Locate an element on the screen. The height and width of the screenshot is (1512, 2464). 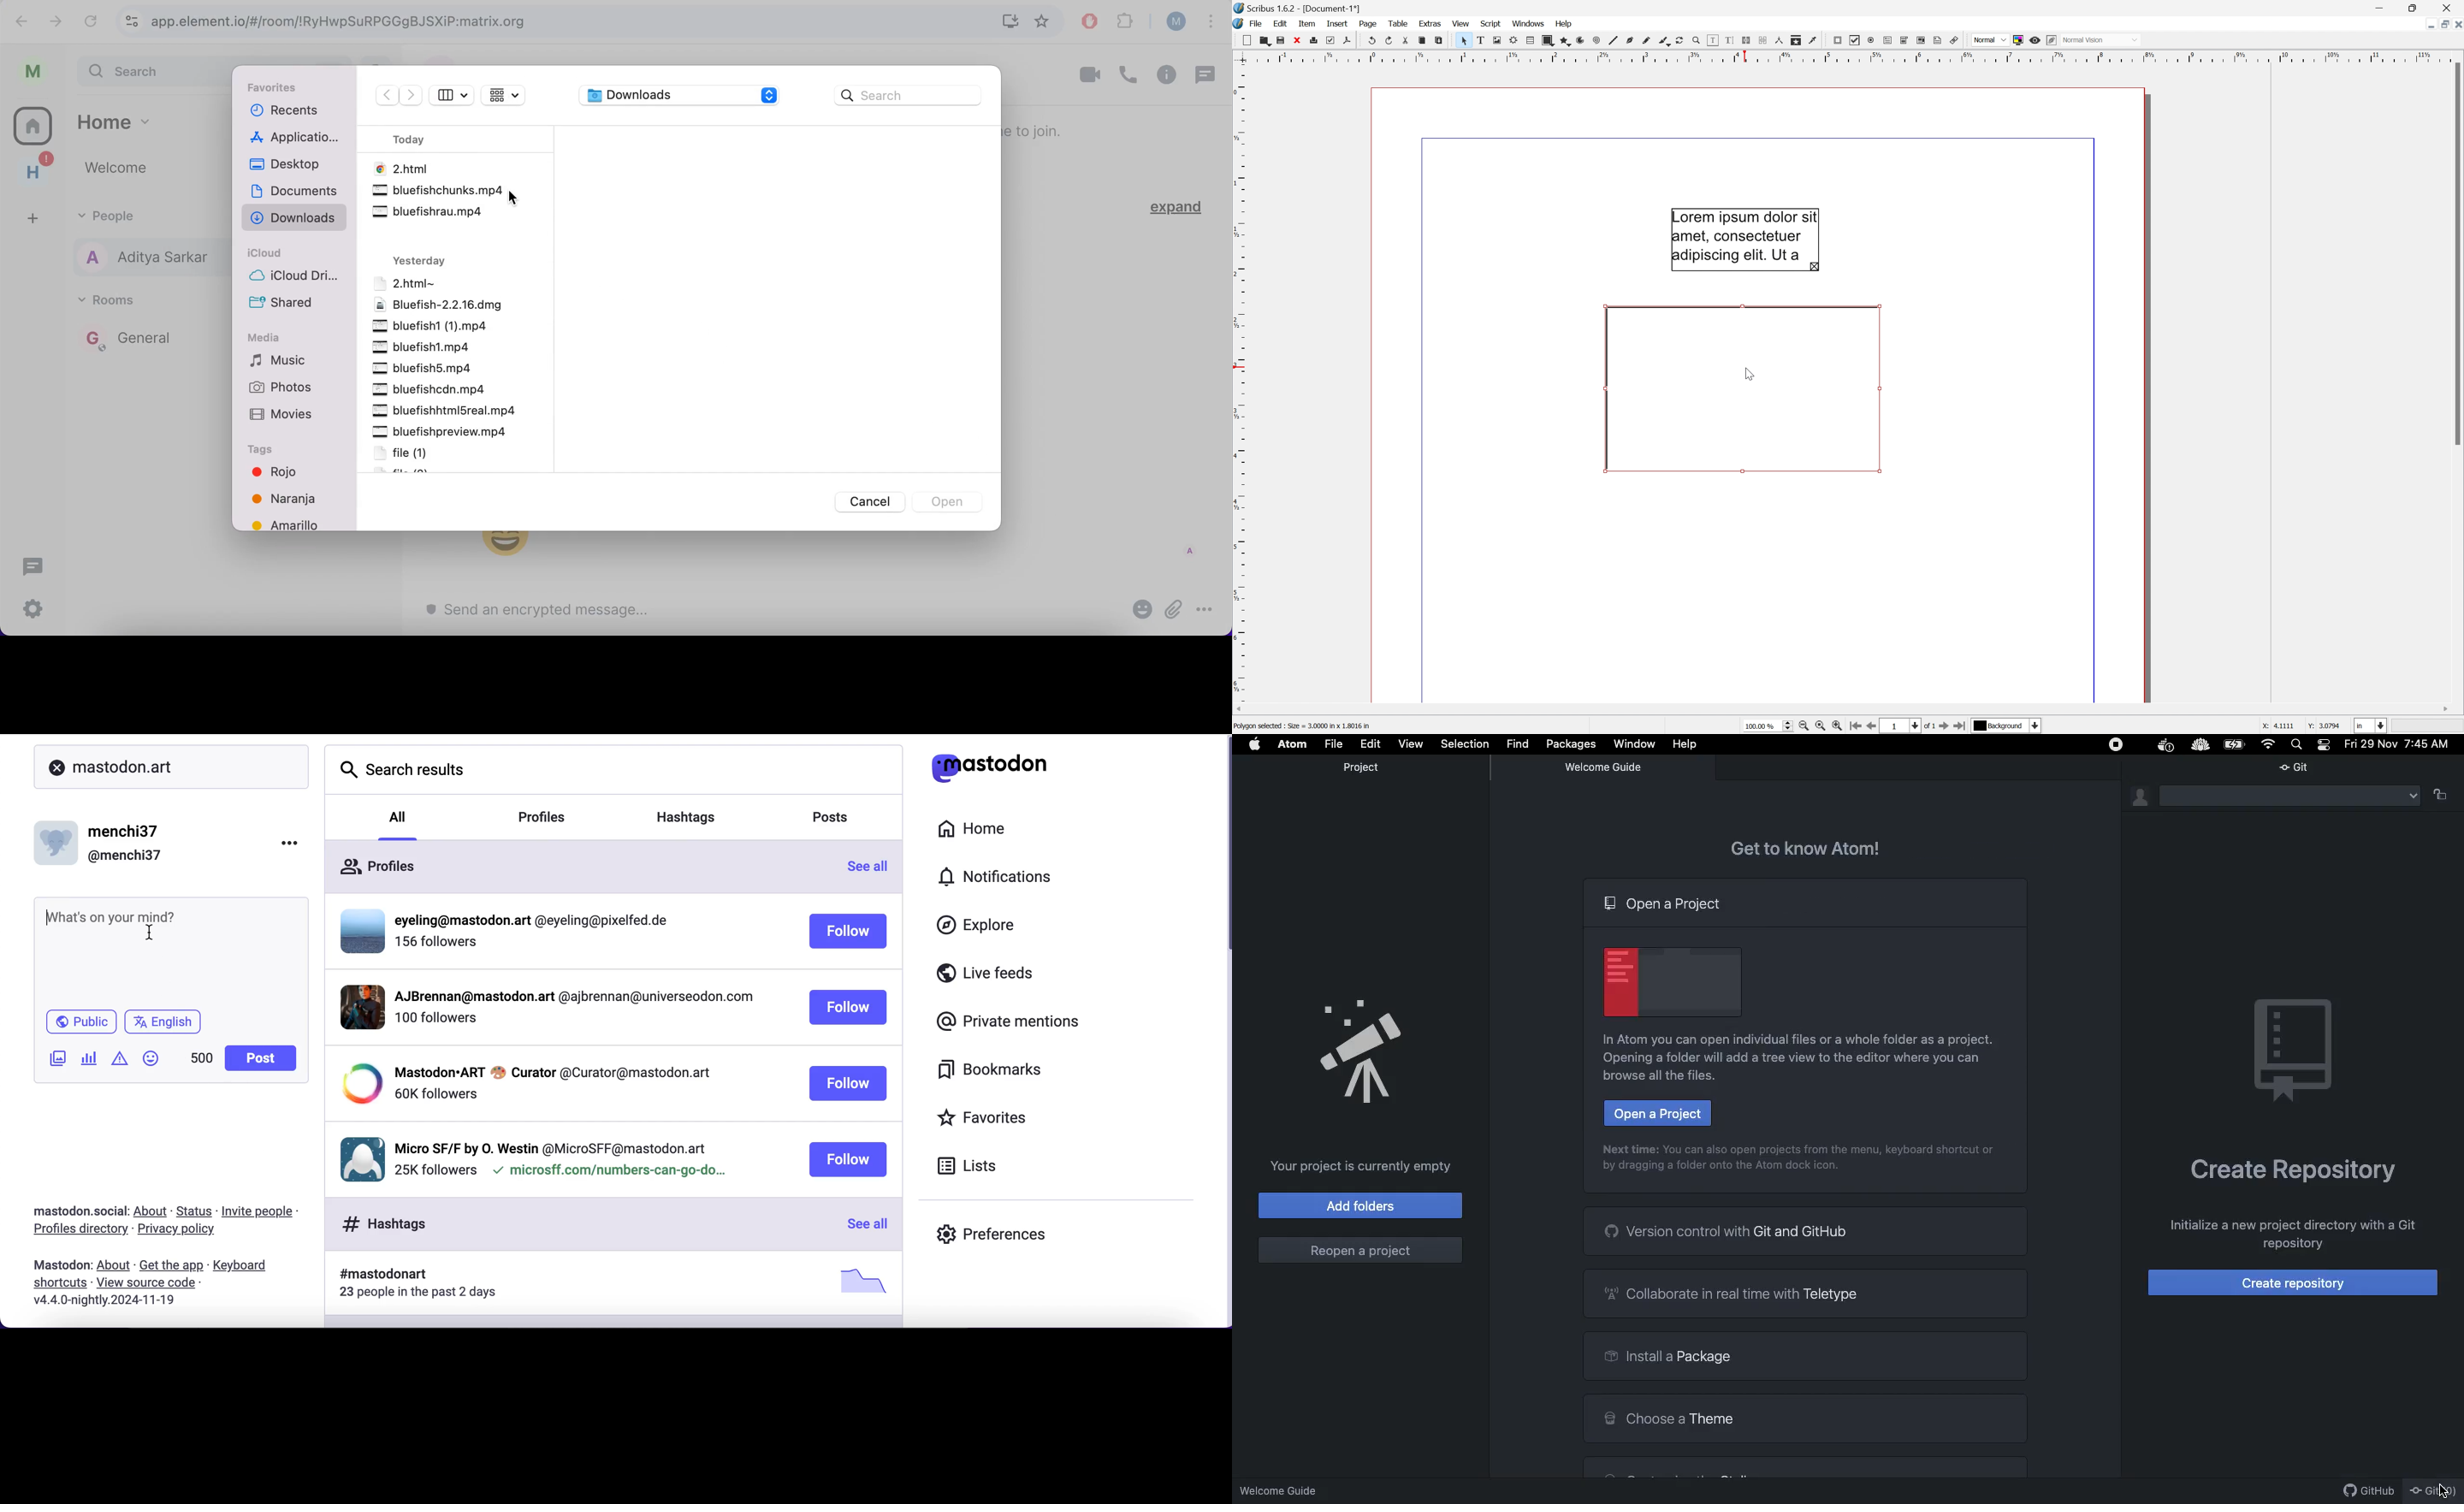
mastodon logo is located at coordinates (980, 767).